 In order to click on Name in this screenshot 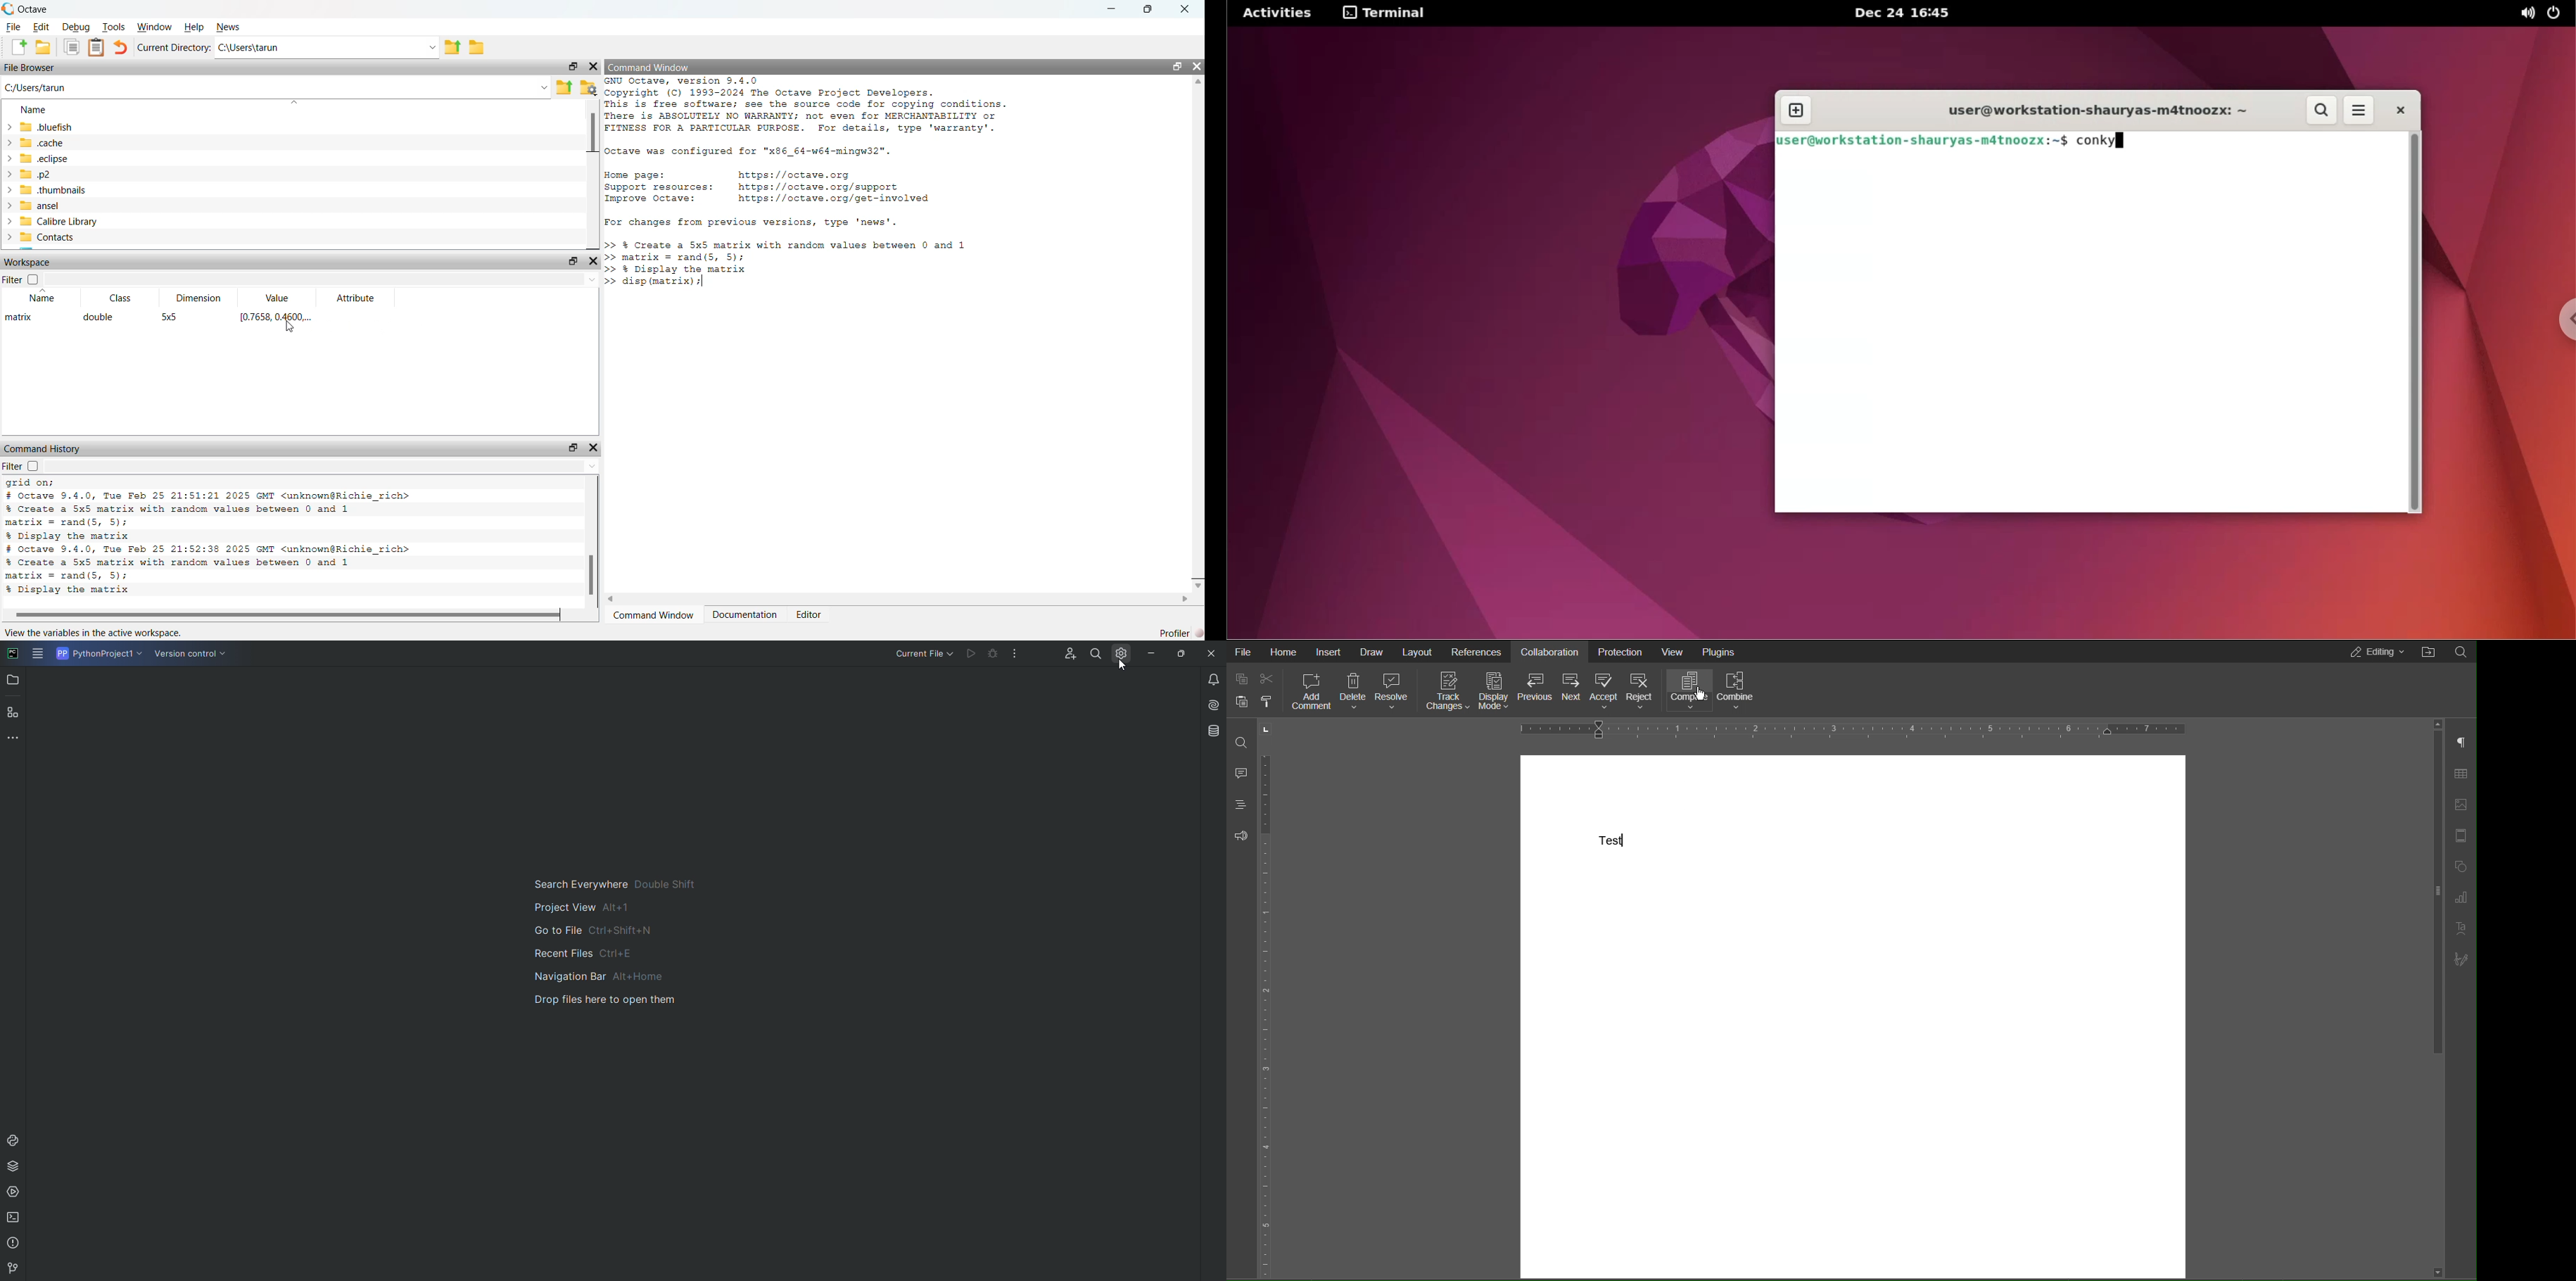, I will do `click(44, 299)`.